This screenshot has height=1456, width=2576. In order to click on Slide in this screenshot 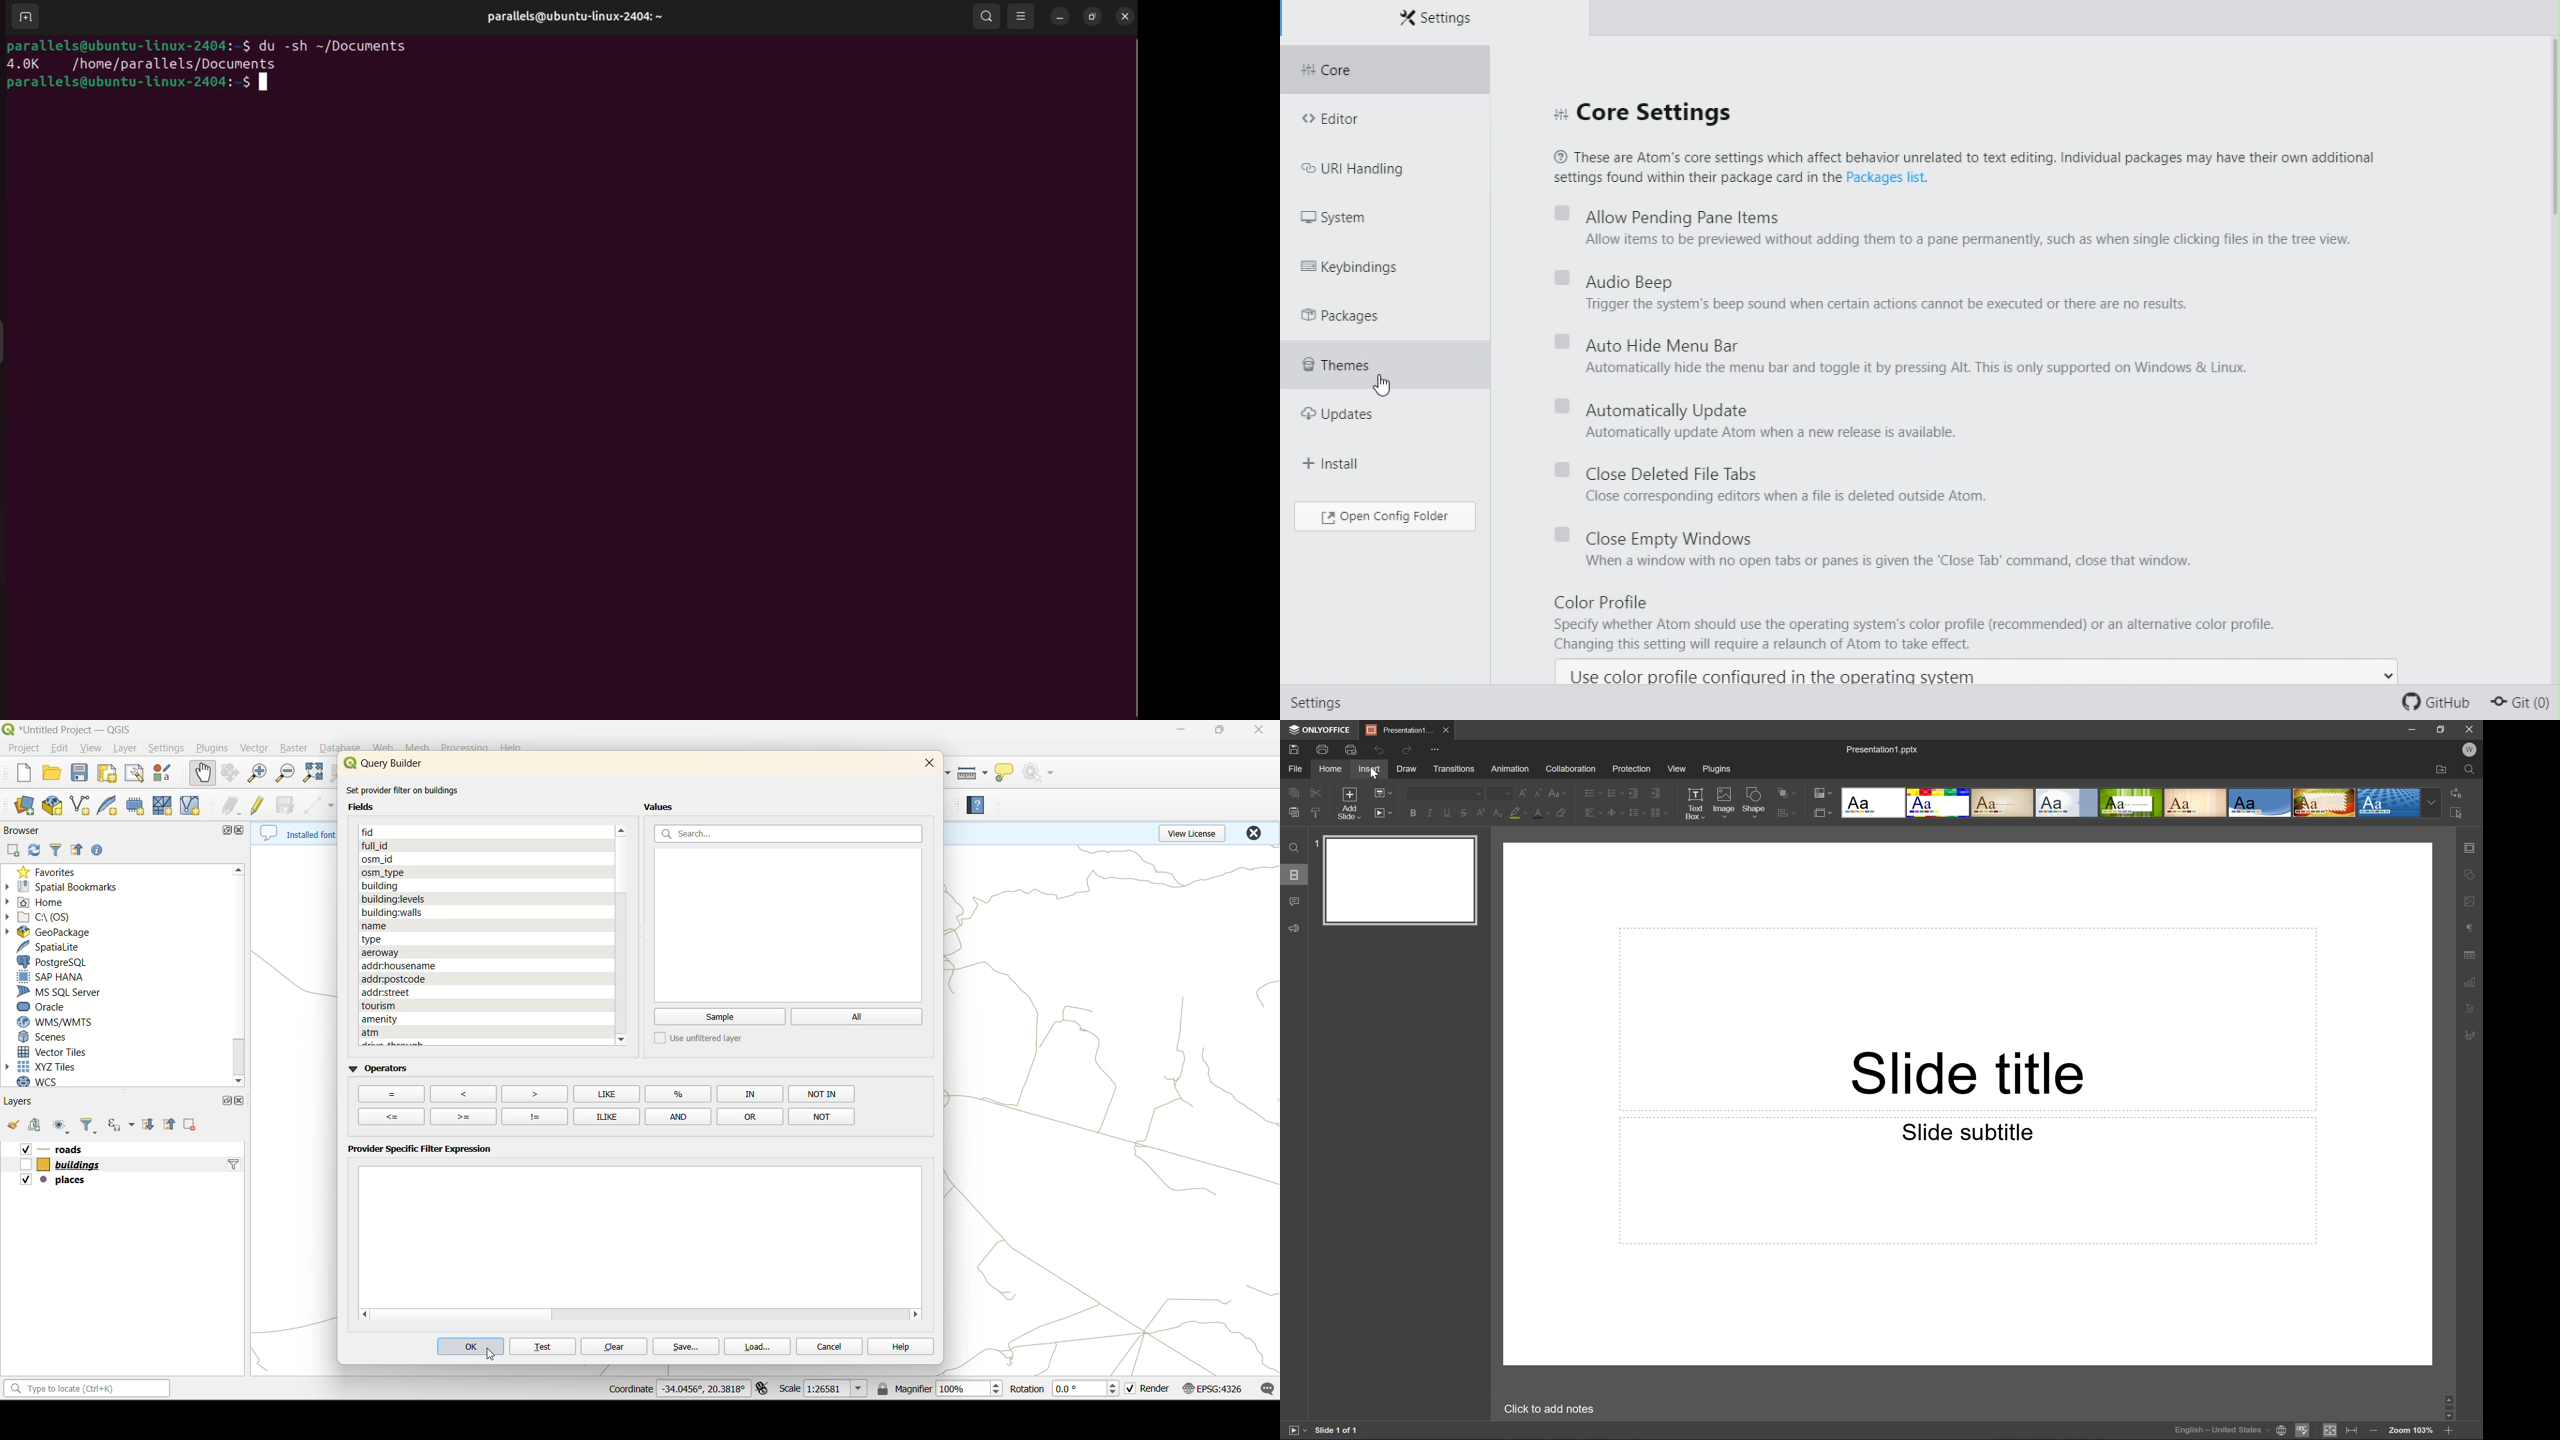, I will do `click(1400, 880)`.